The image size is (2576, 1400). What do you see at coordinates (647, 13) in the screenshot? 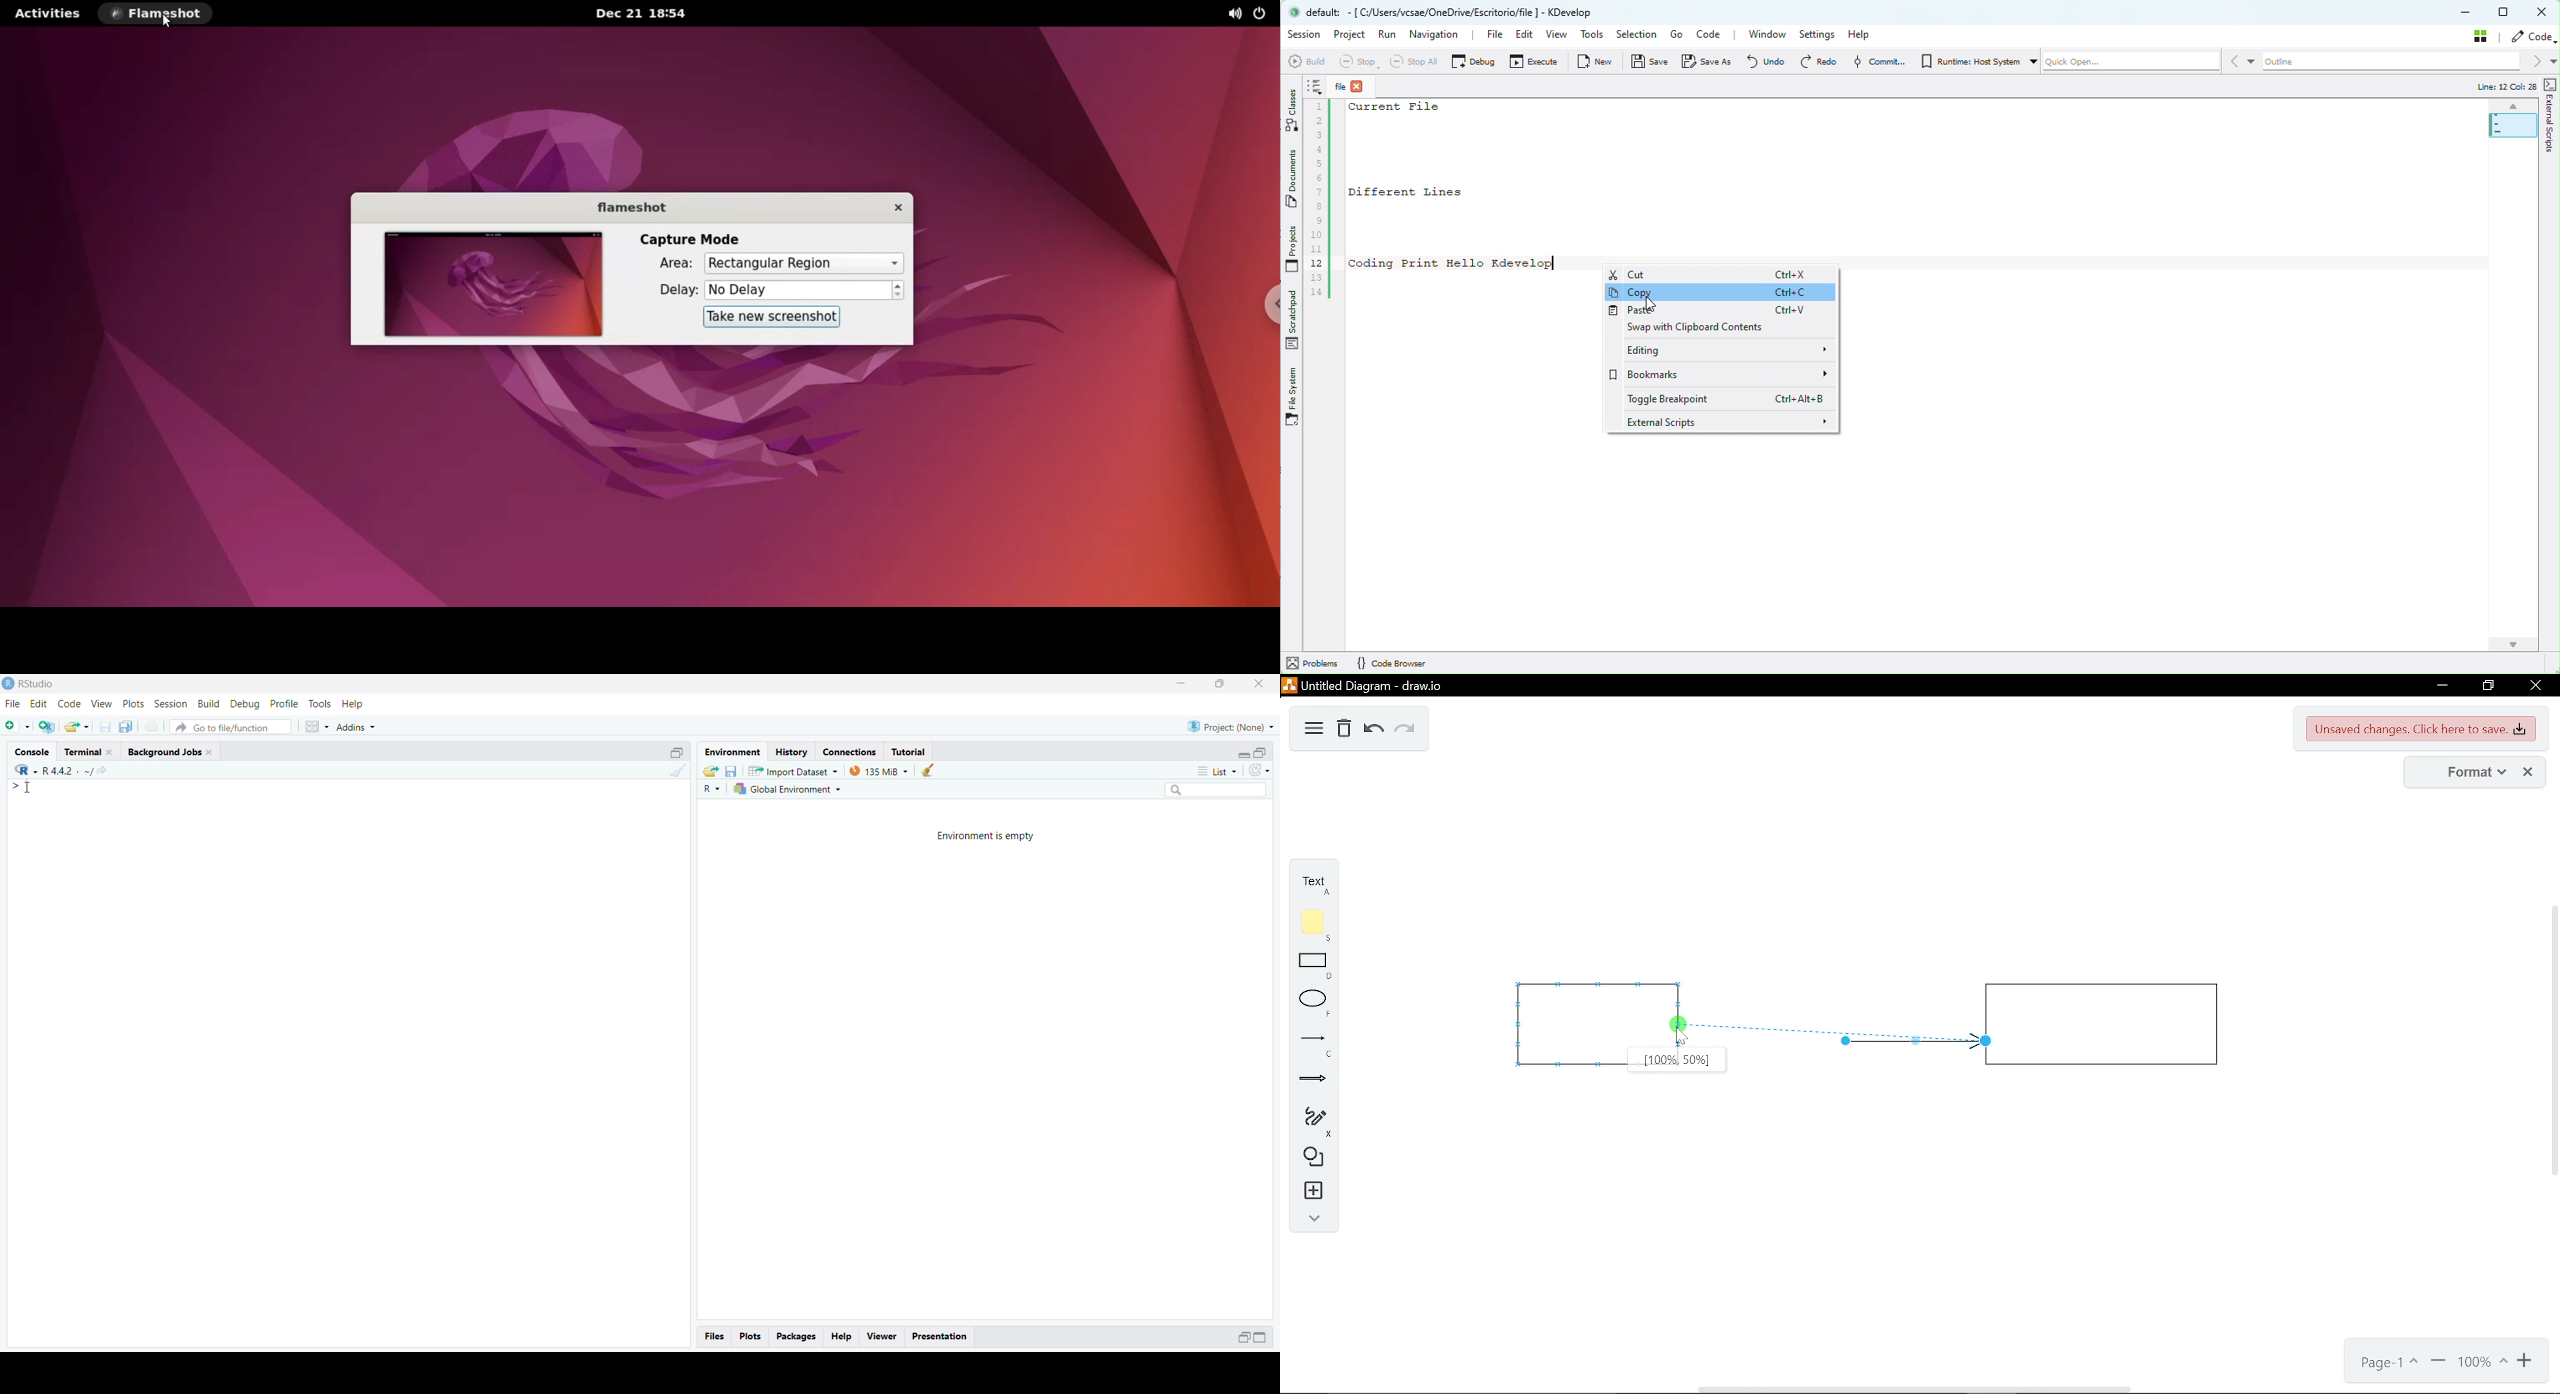
I see `Dec 21  18:54` at bounding box center [647, 13].